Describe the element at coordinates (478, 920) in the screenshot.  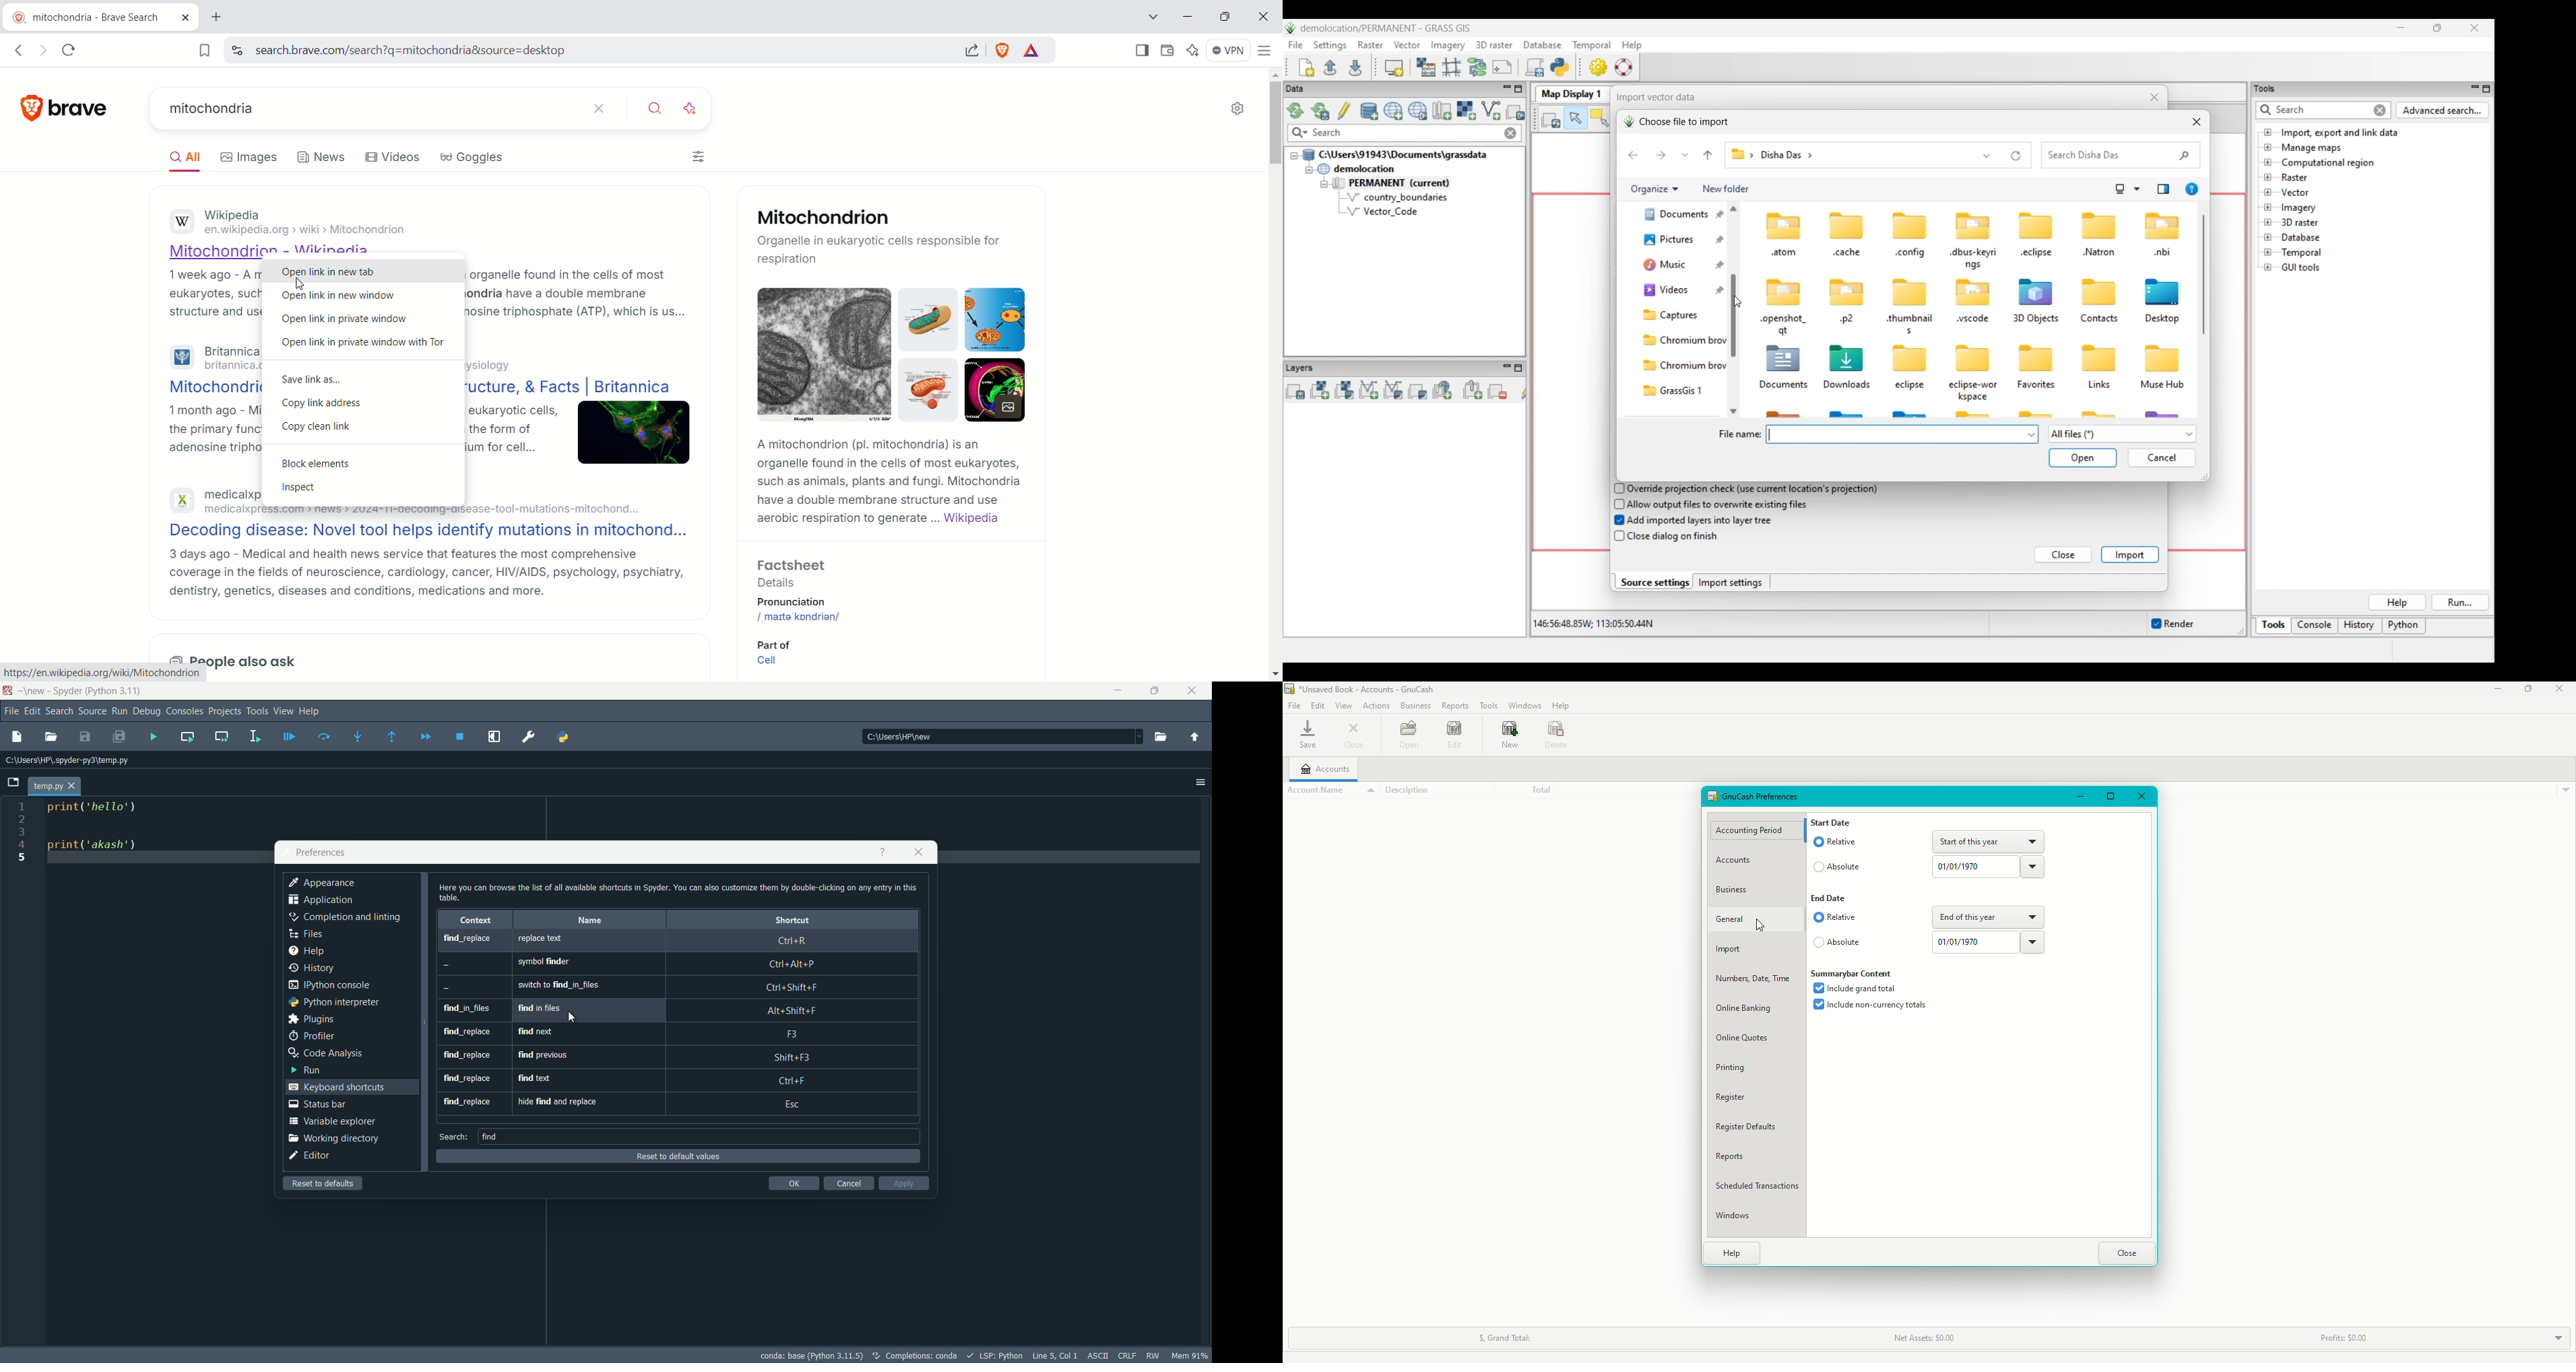
I see `context column` at that location.